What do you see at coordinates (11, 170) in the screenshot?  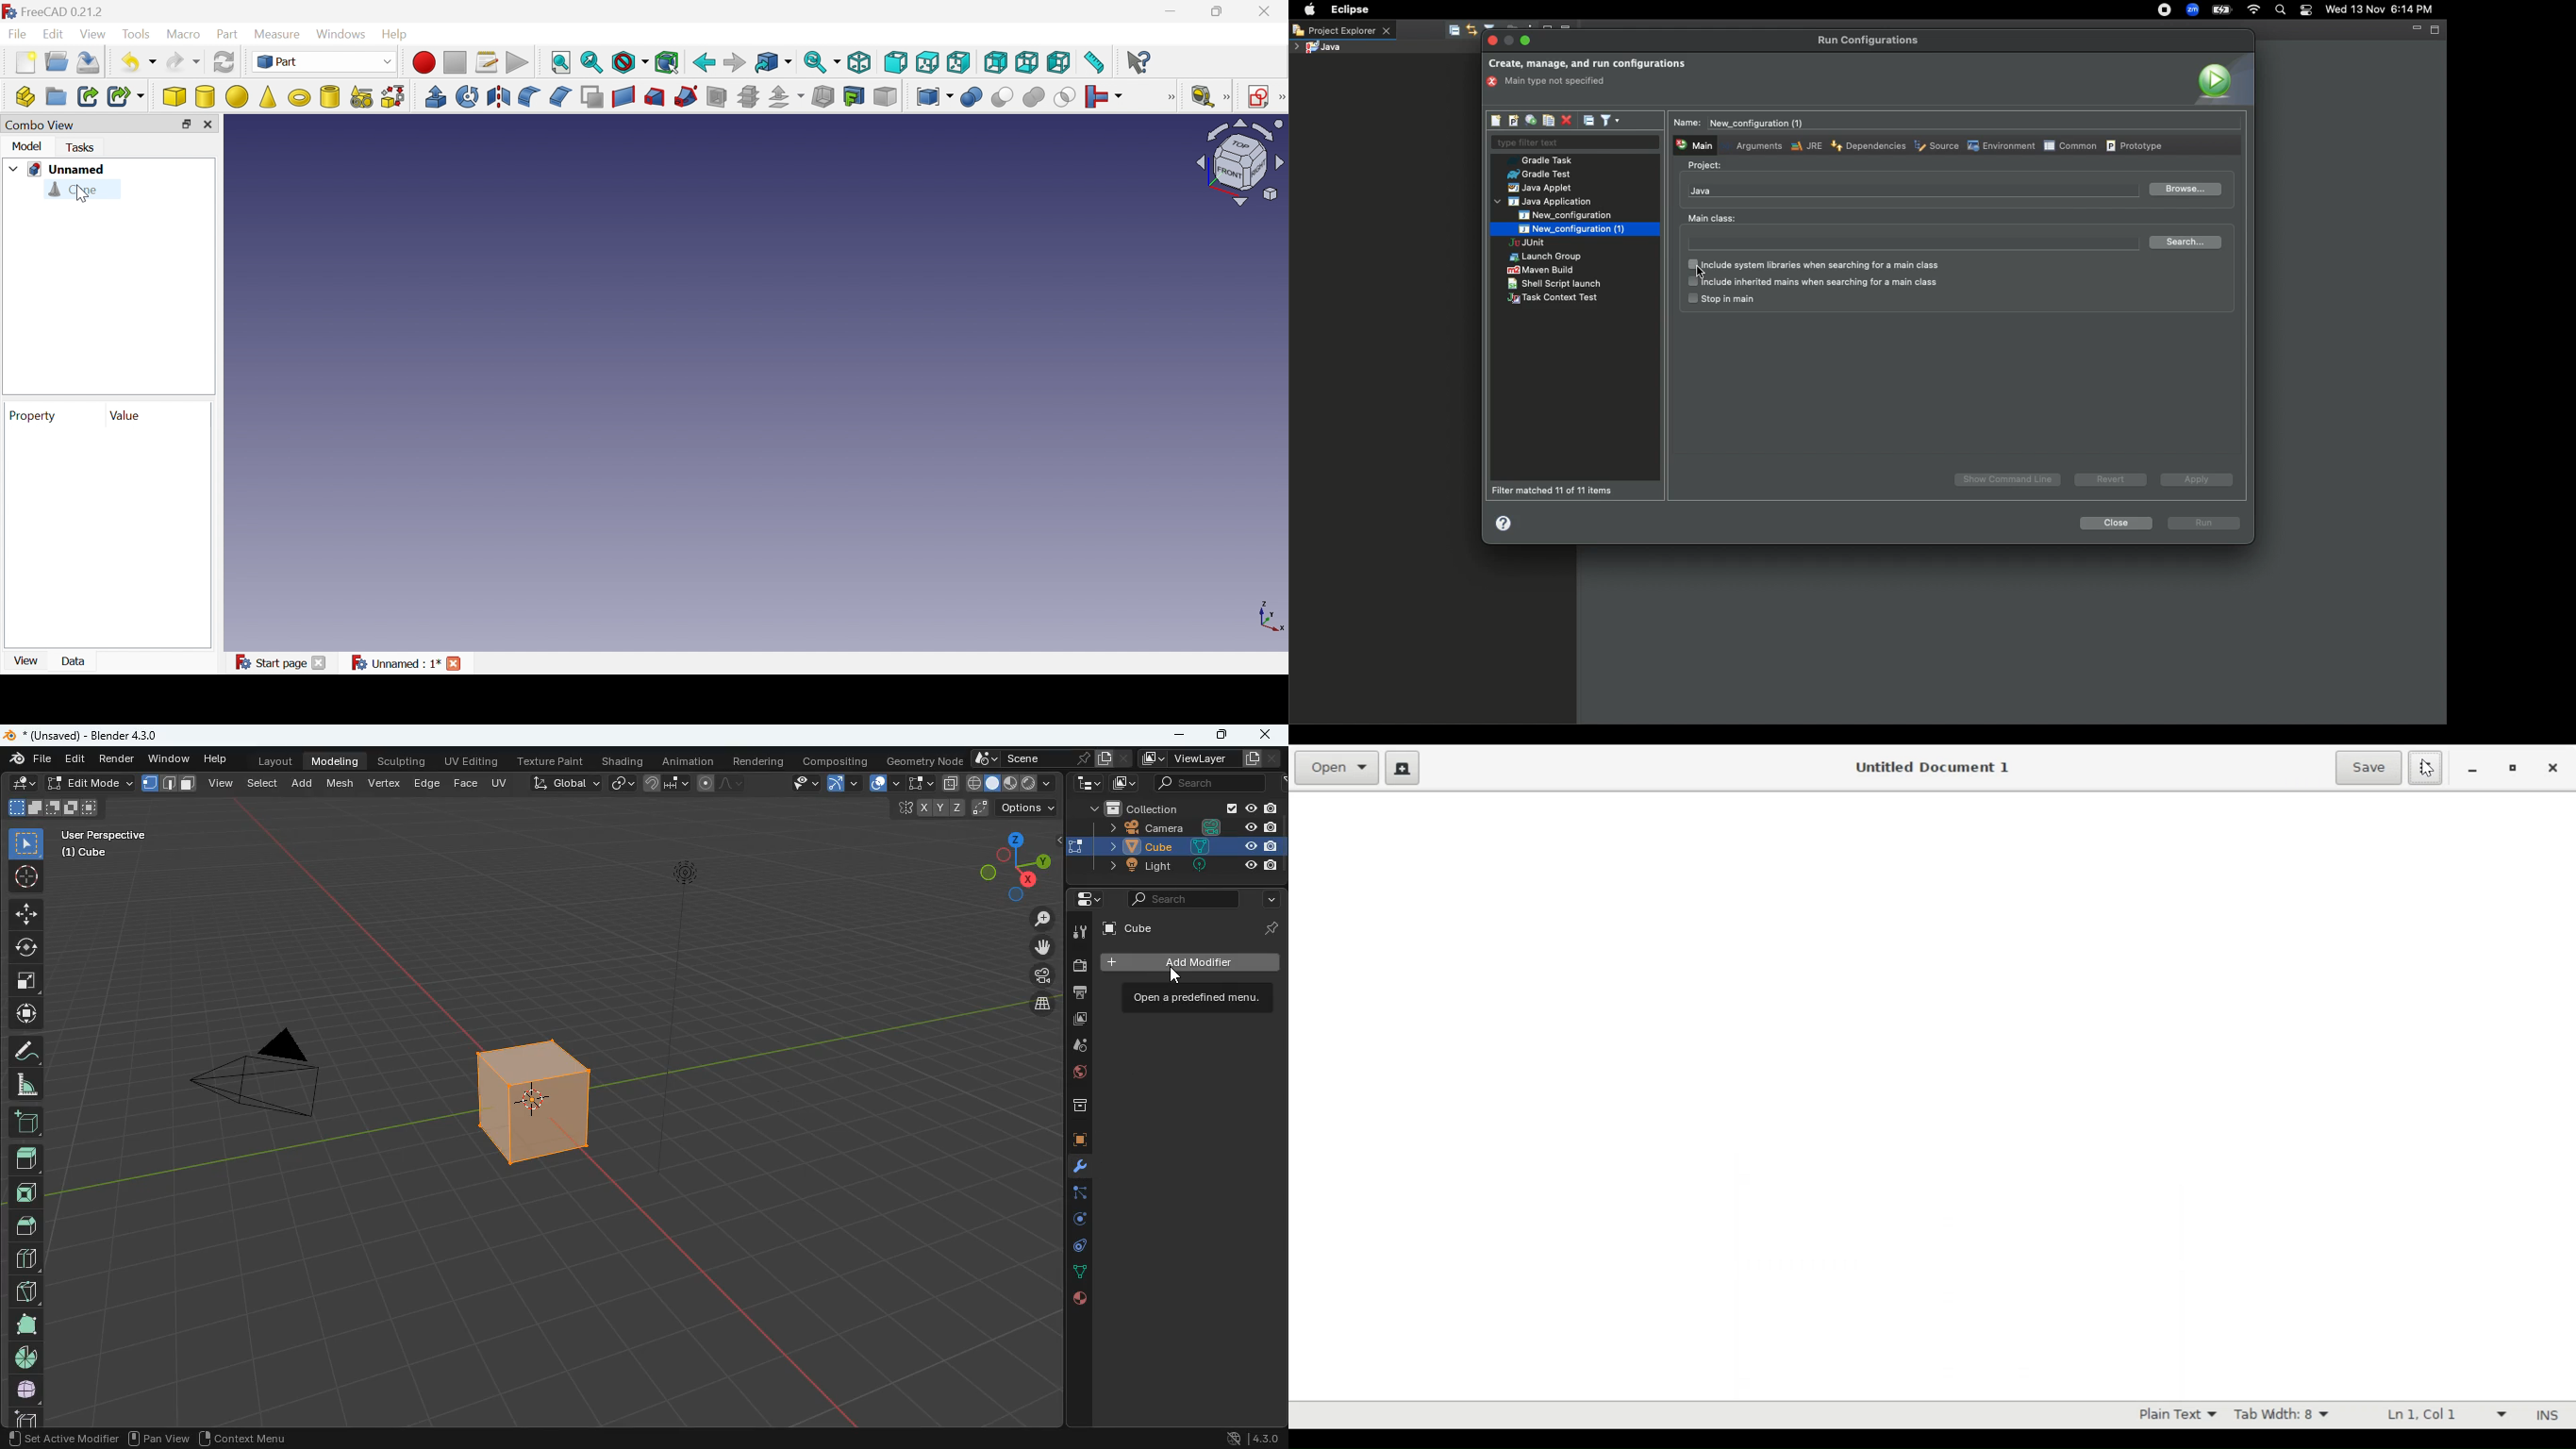 I see `Drop down` at bounding box center [11, 170].